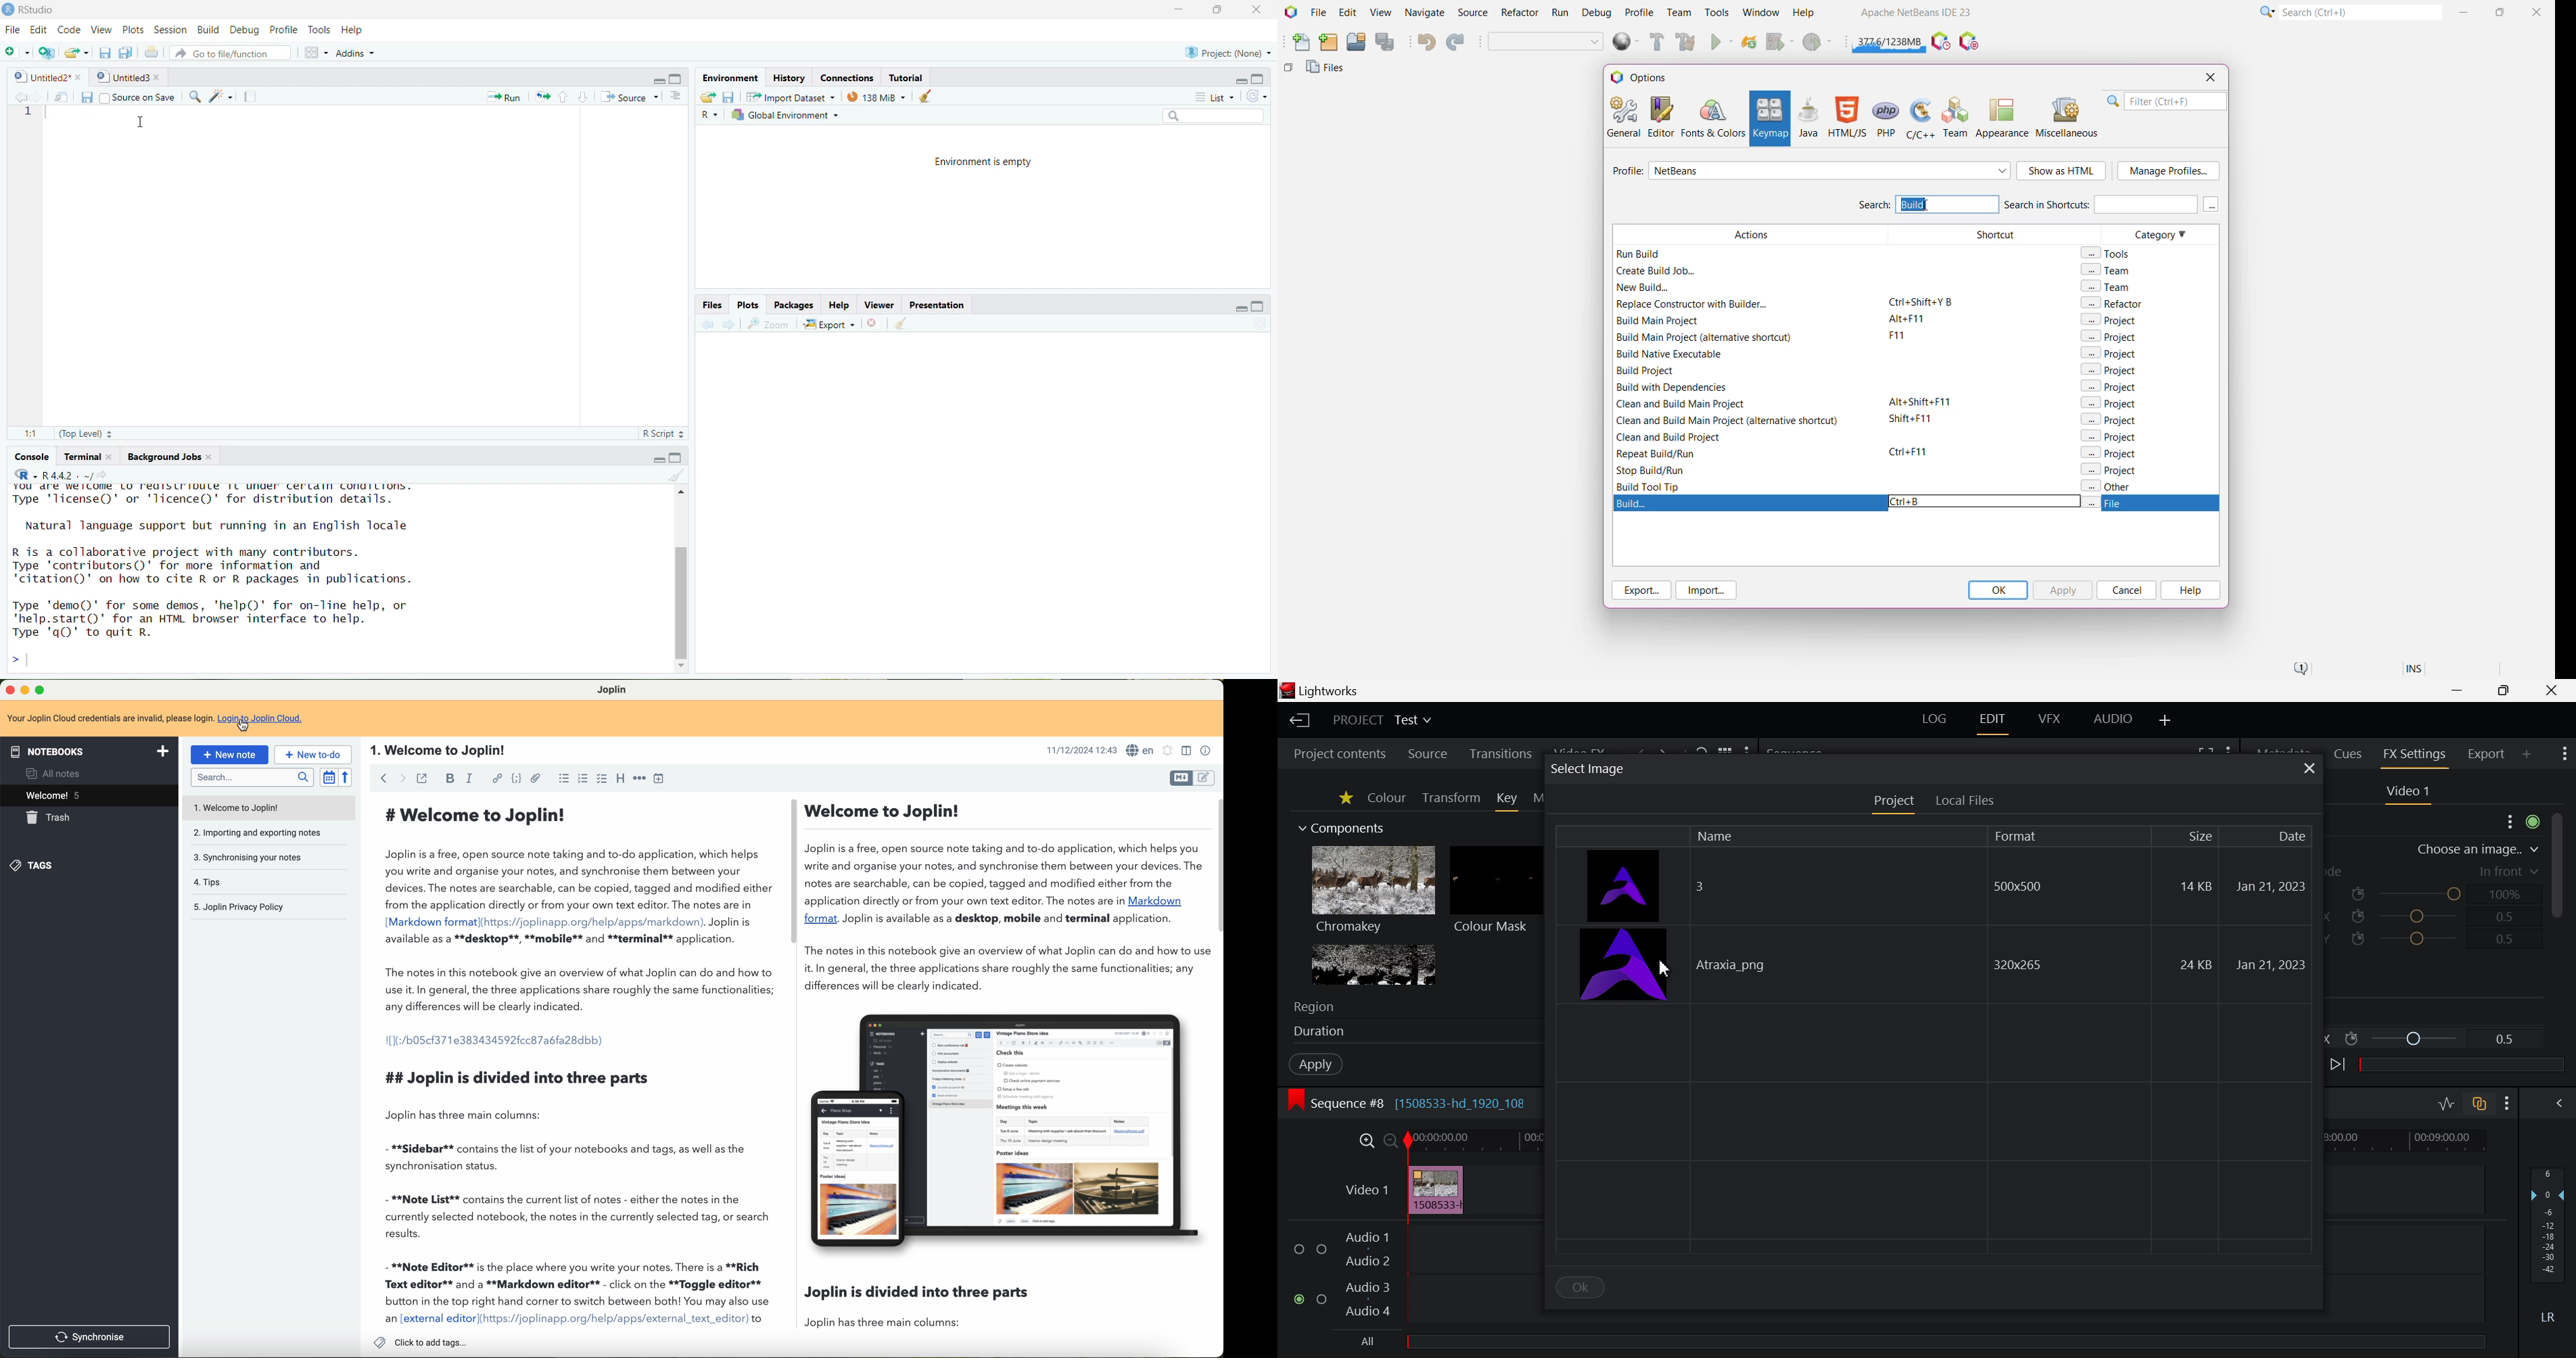  What do you see at coordinates (712, 304) in the screenshot?
I see `Files` at bounding box center [712, 304].